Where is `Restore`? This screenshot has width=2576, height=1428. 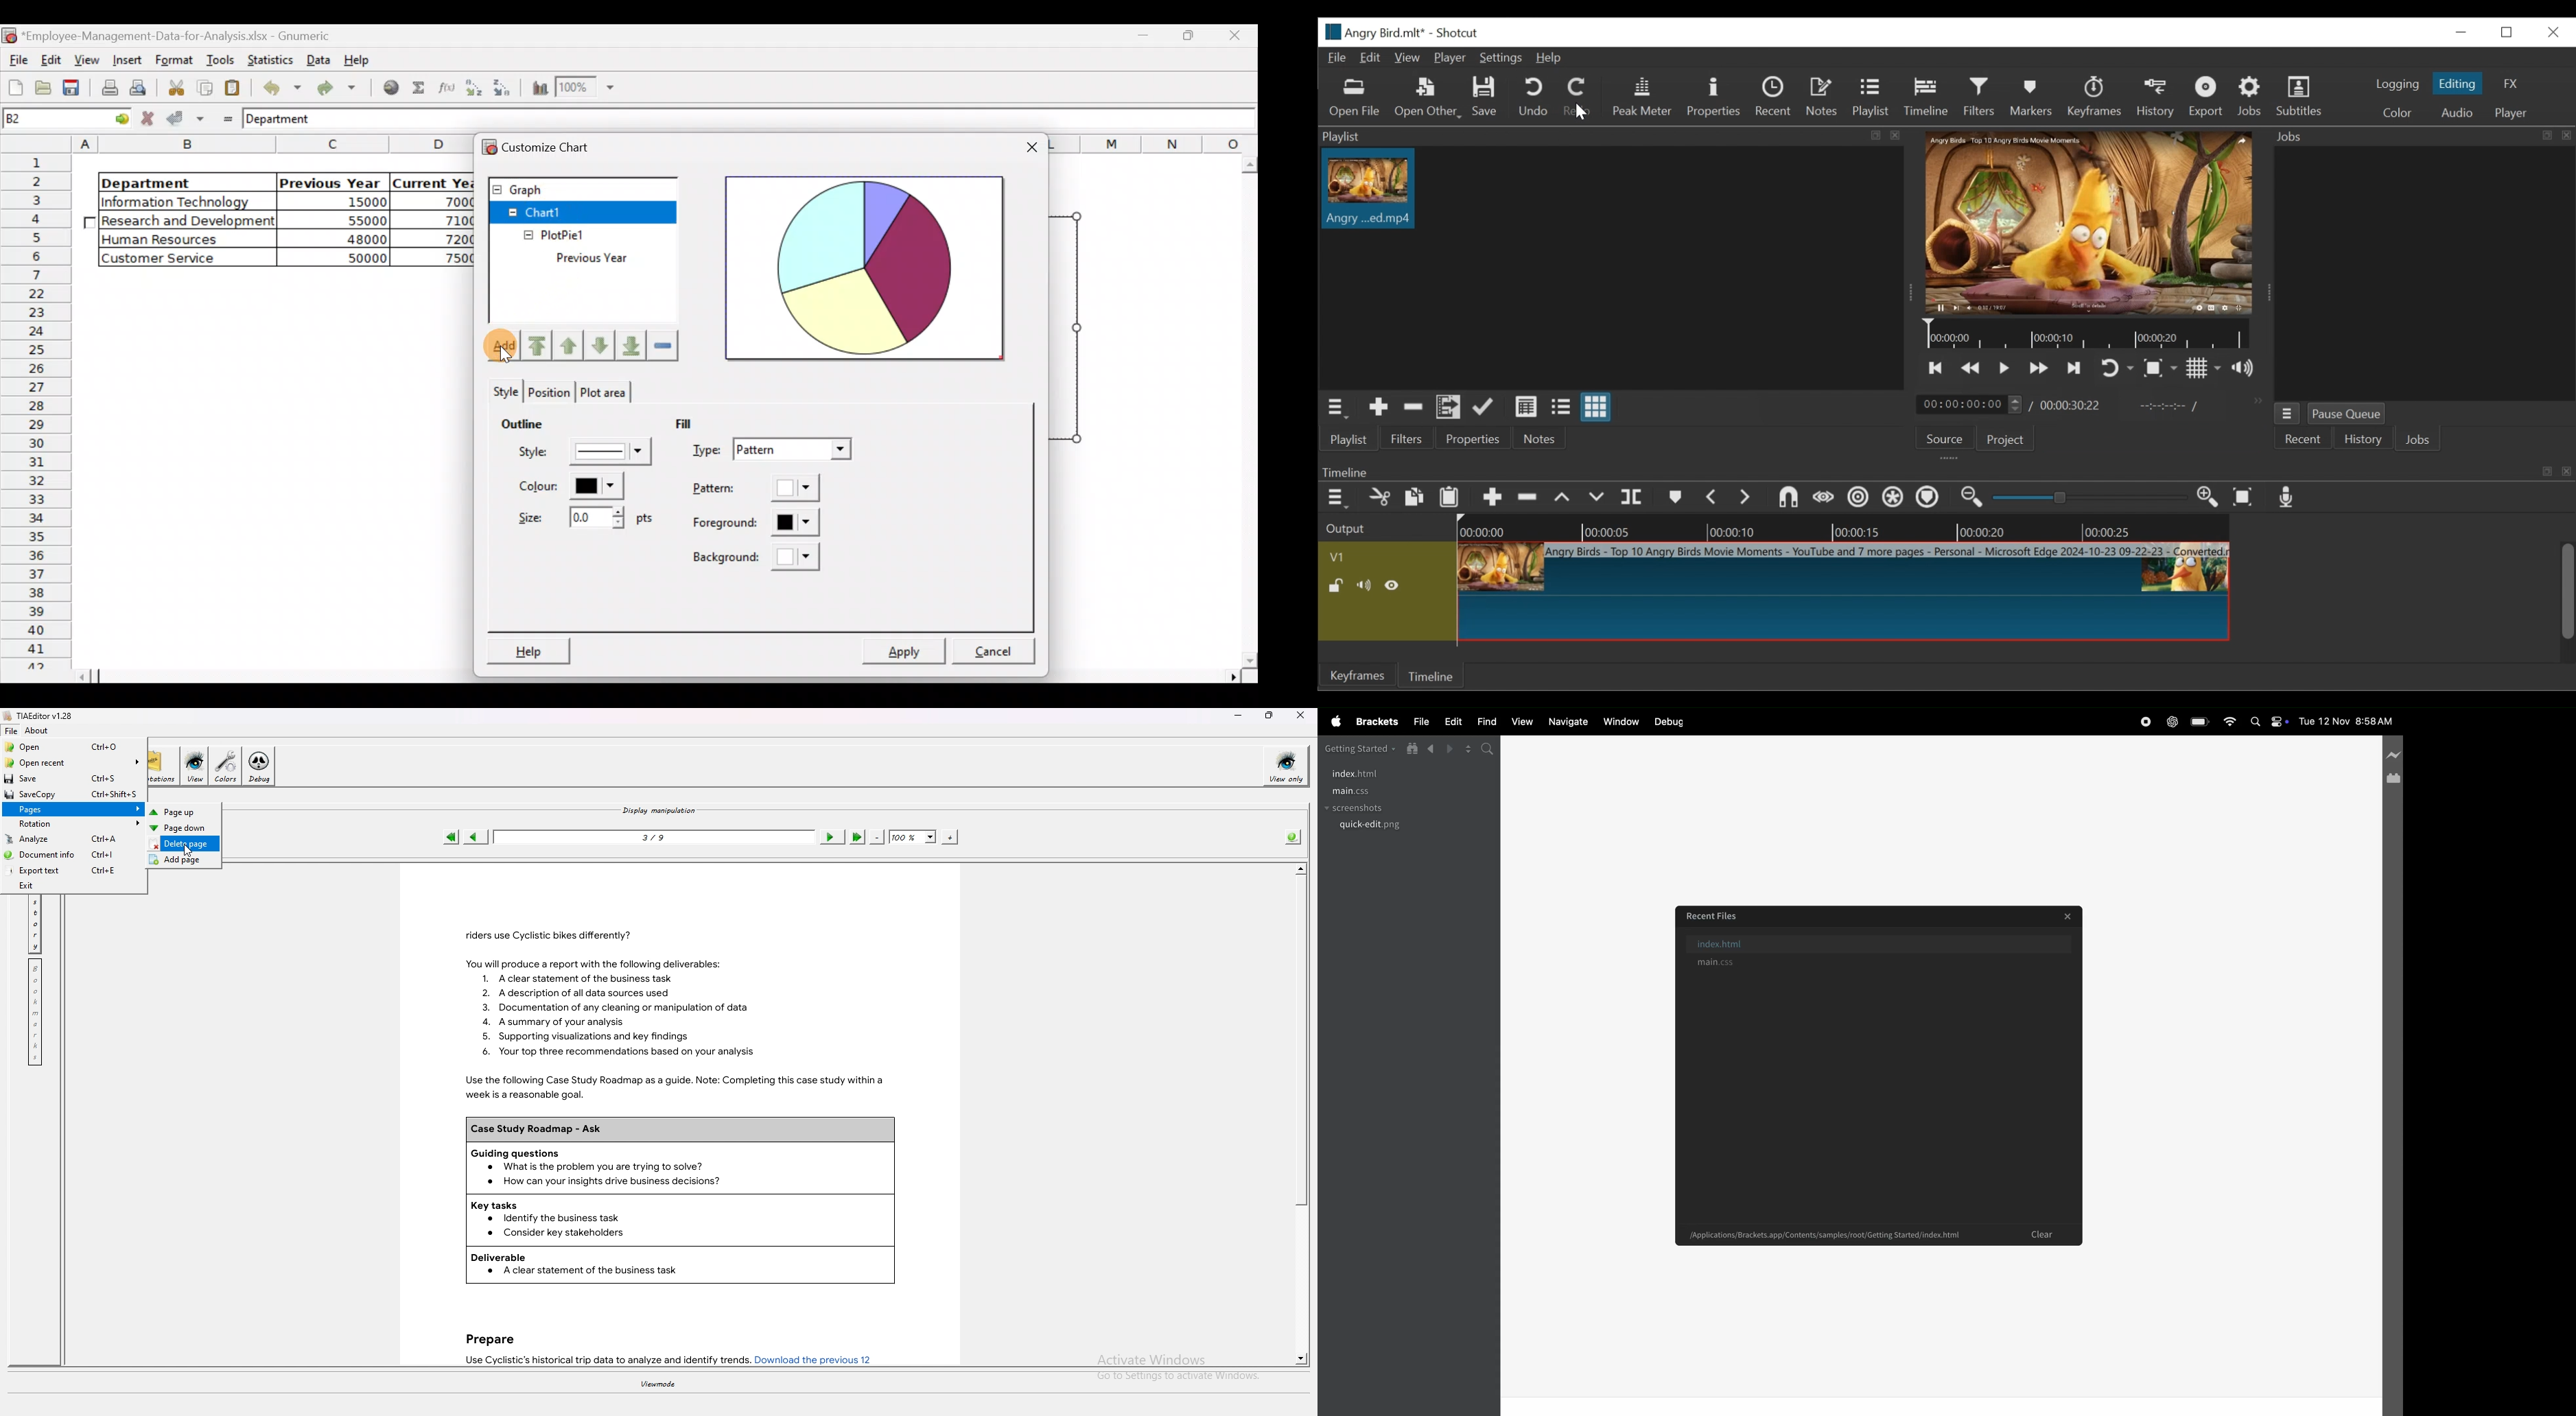
Restore is located at coordinates (2510, 32).